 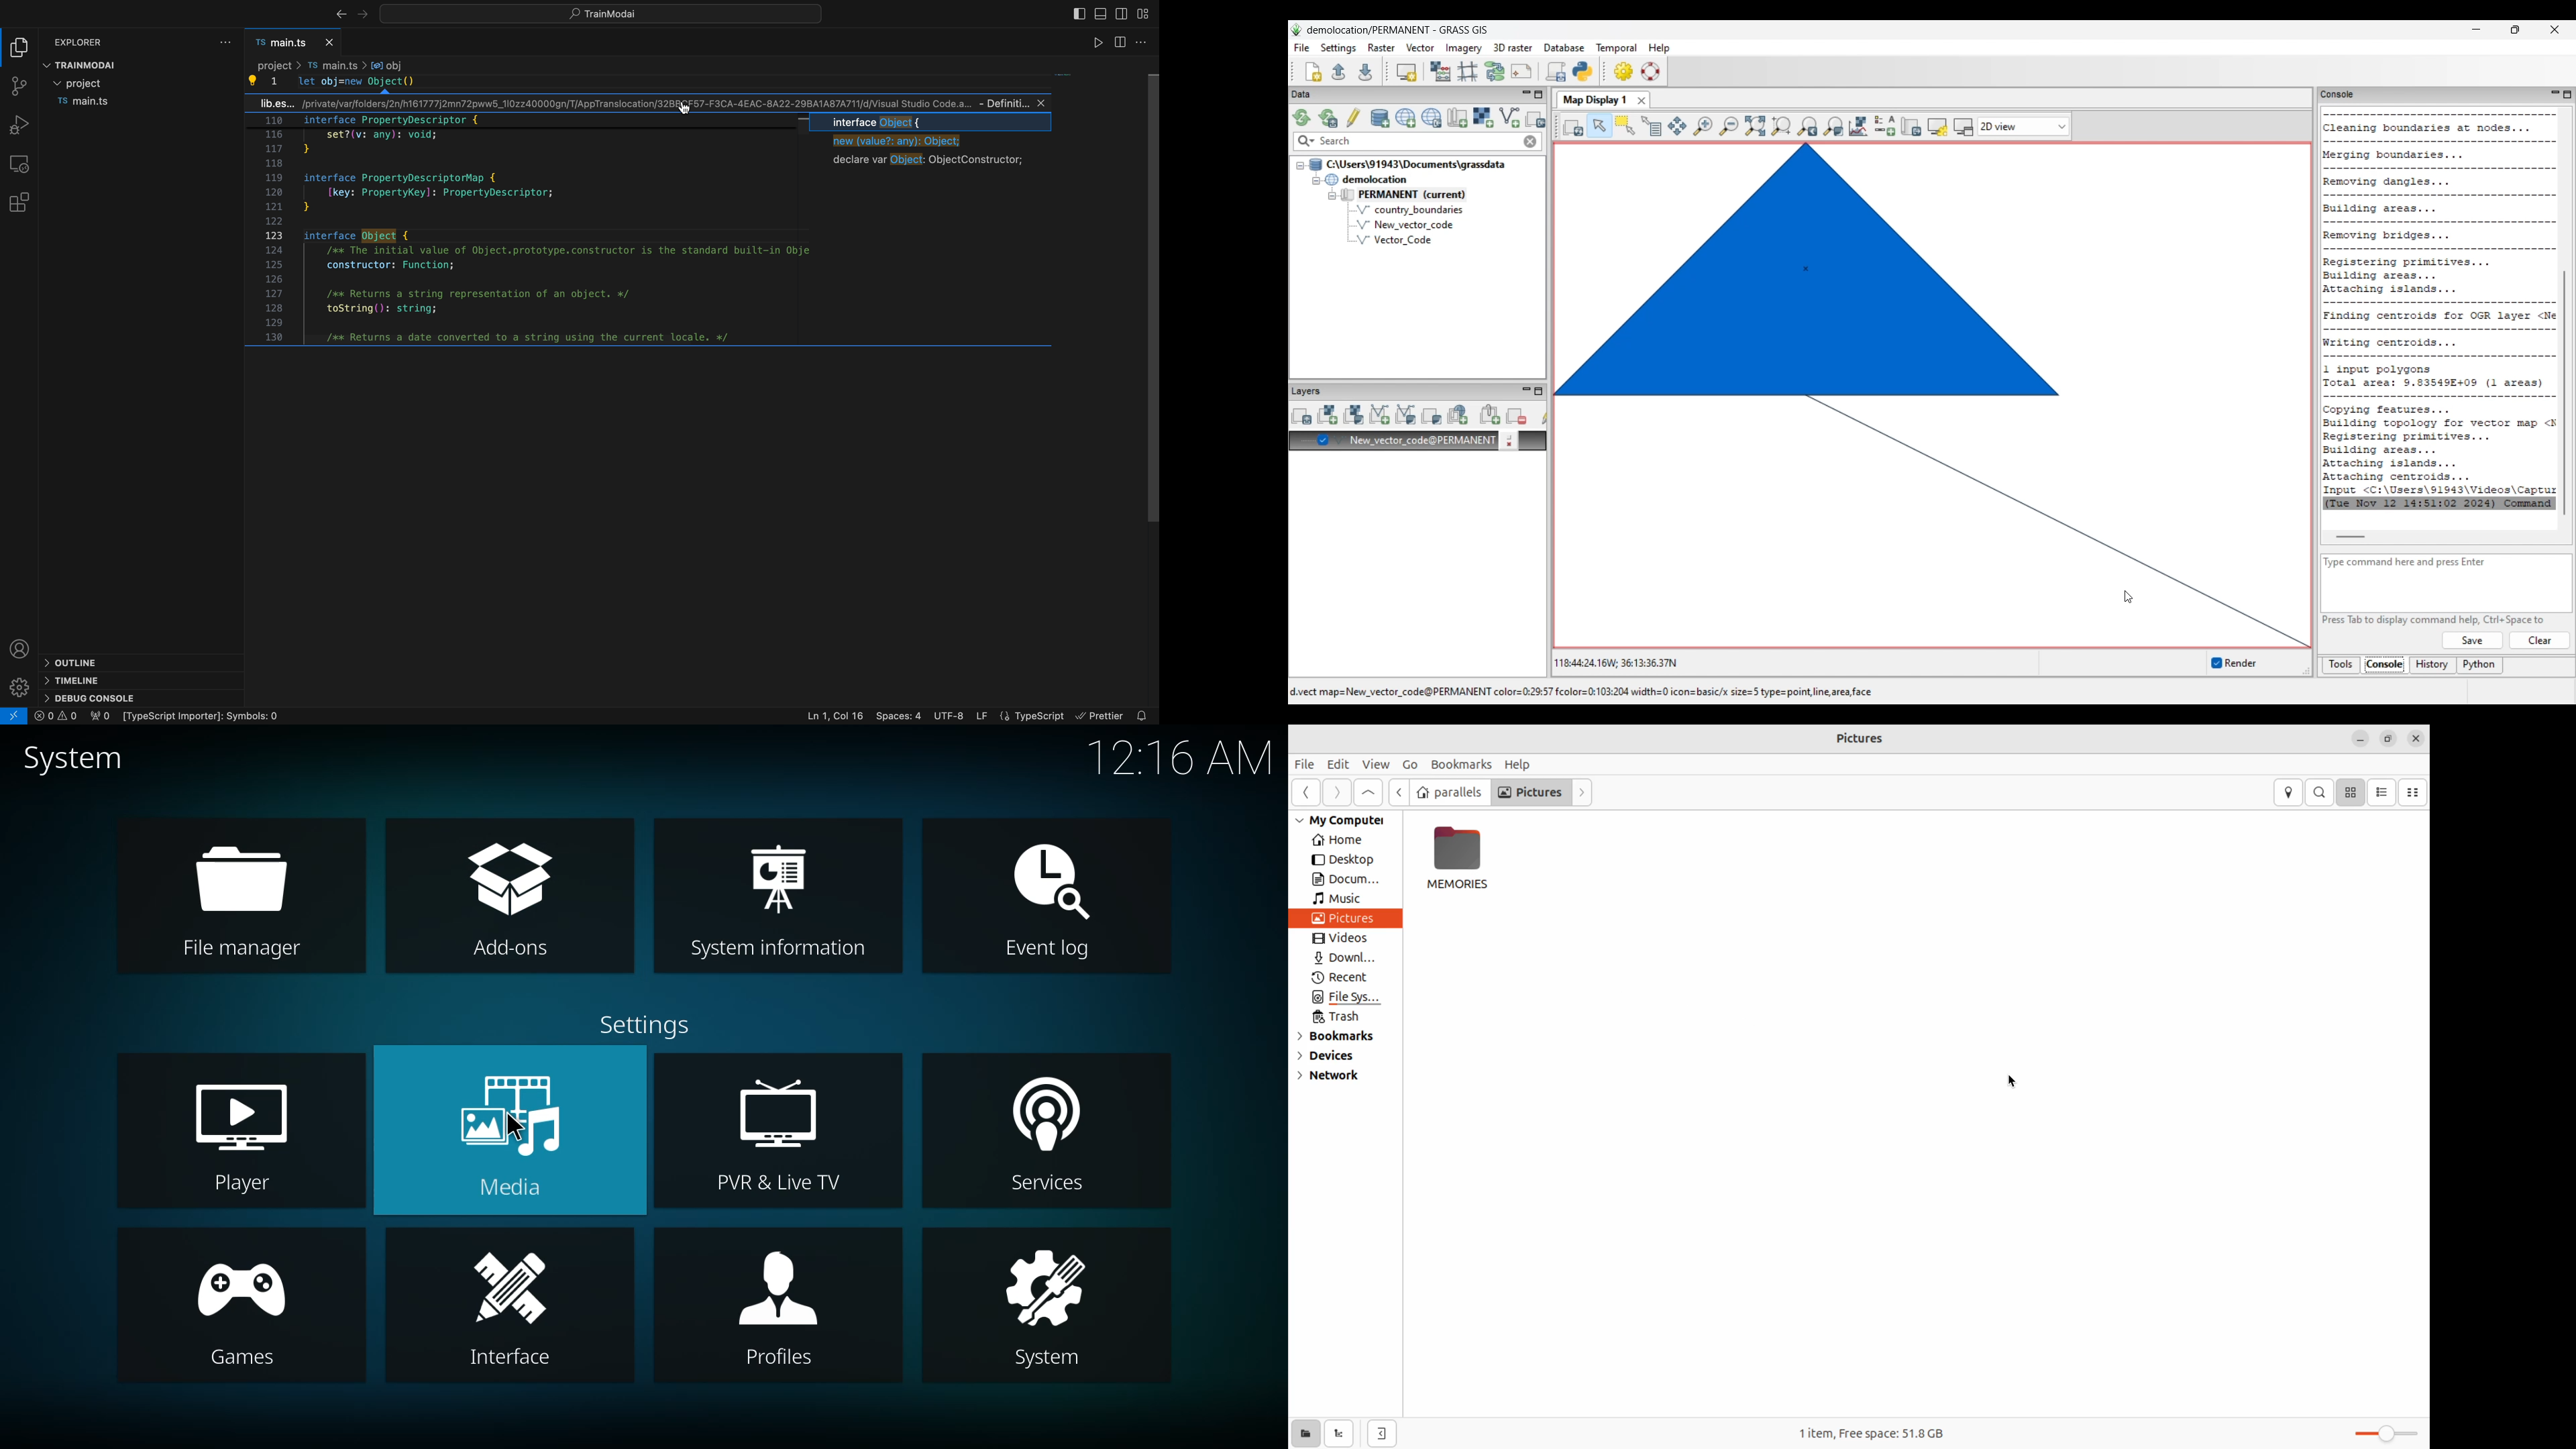 I want to click on Ln 1, Col 16, so click(x=830, y=715).